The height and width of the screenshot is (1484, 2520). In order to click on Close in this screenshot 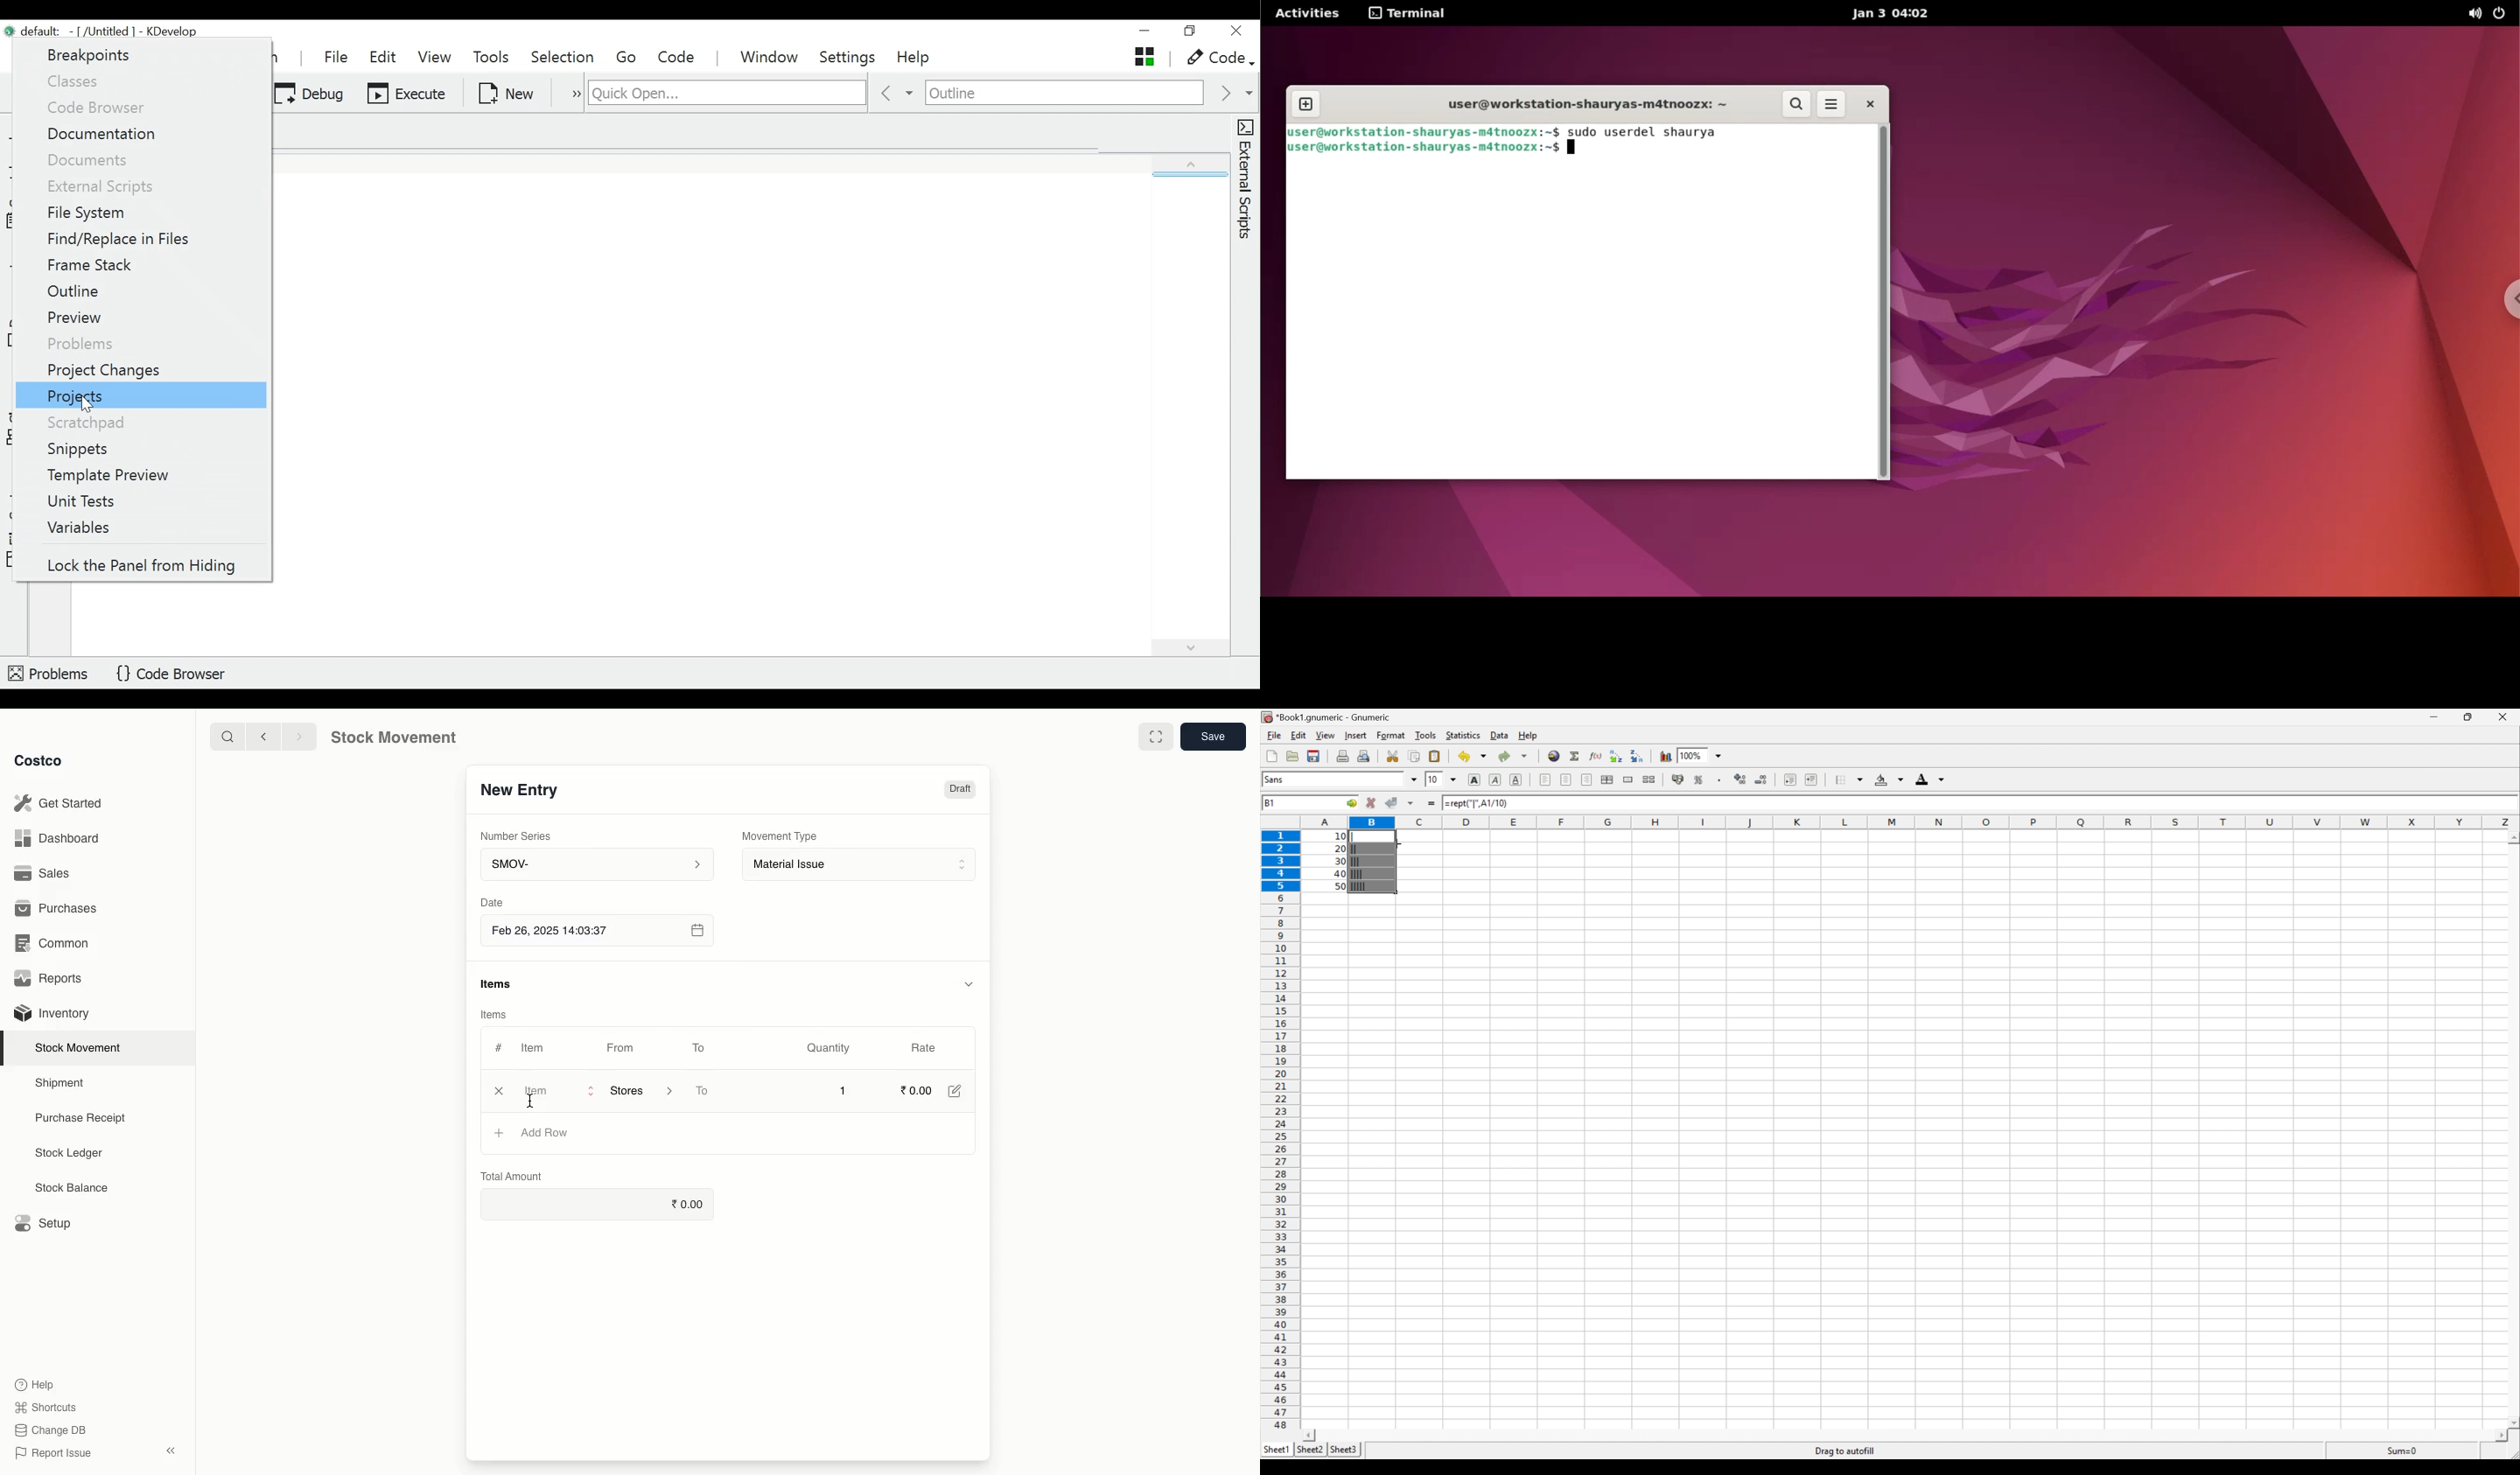, I will do `click(2504, 715)`.